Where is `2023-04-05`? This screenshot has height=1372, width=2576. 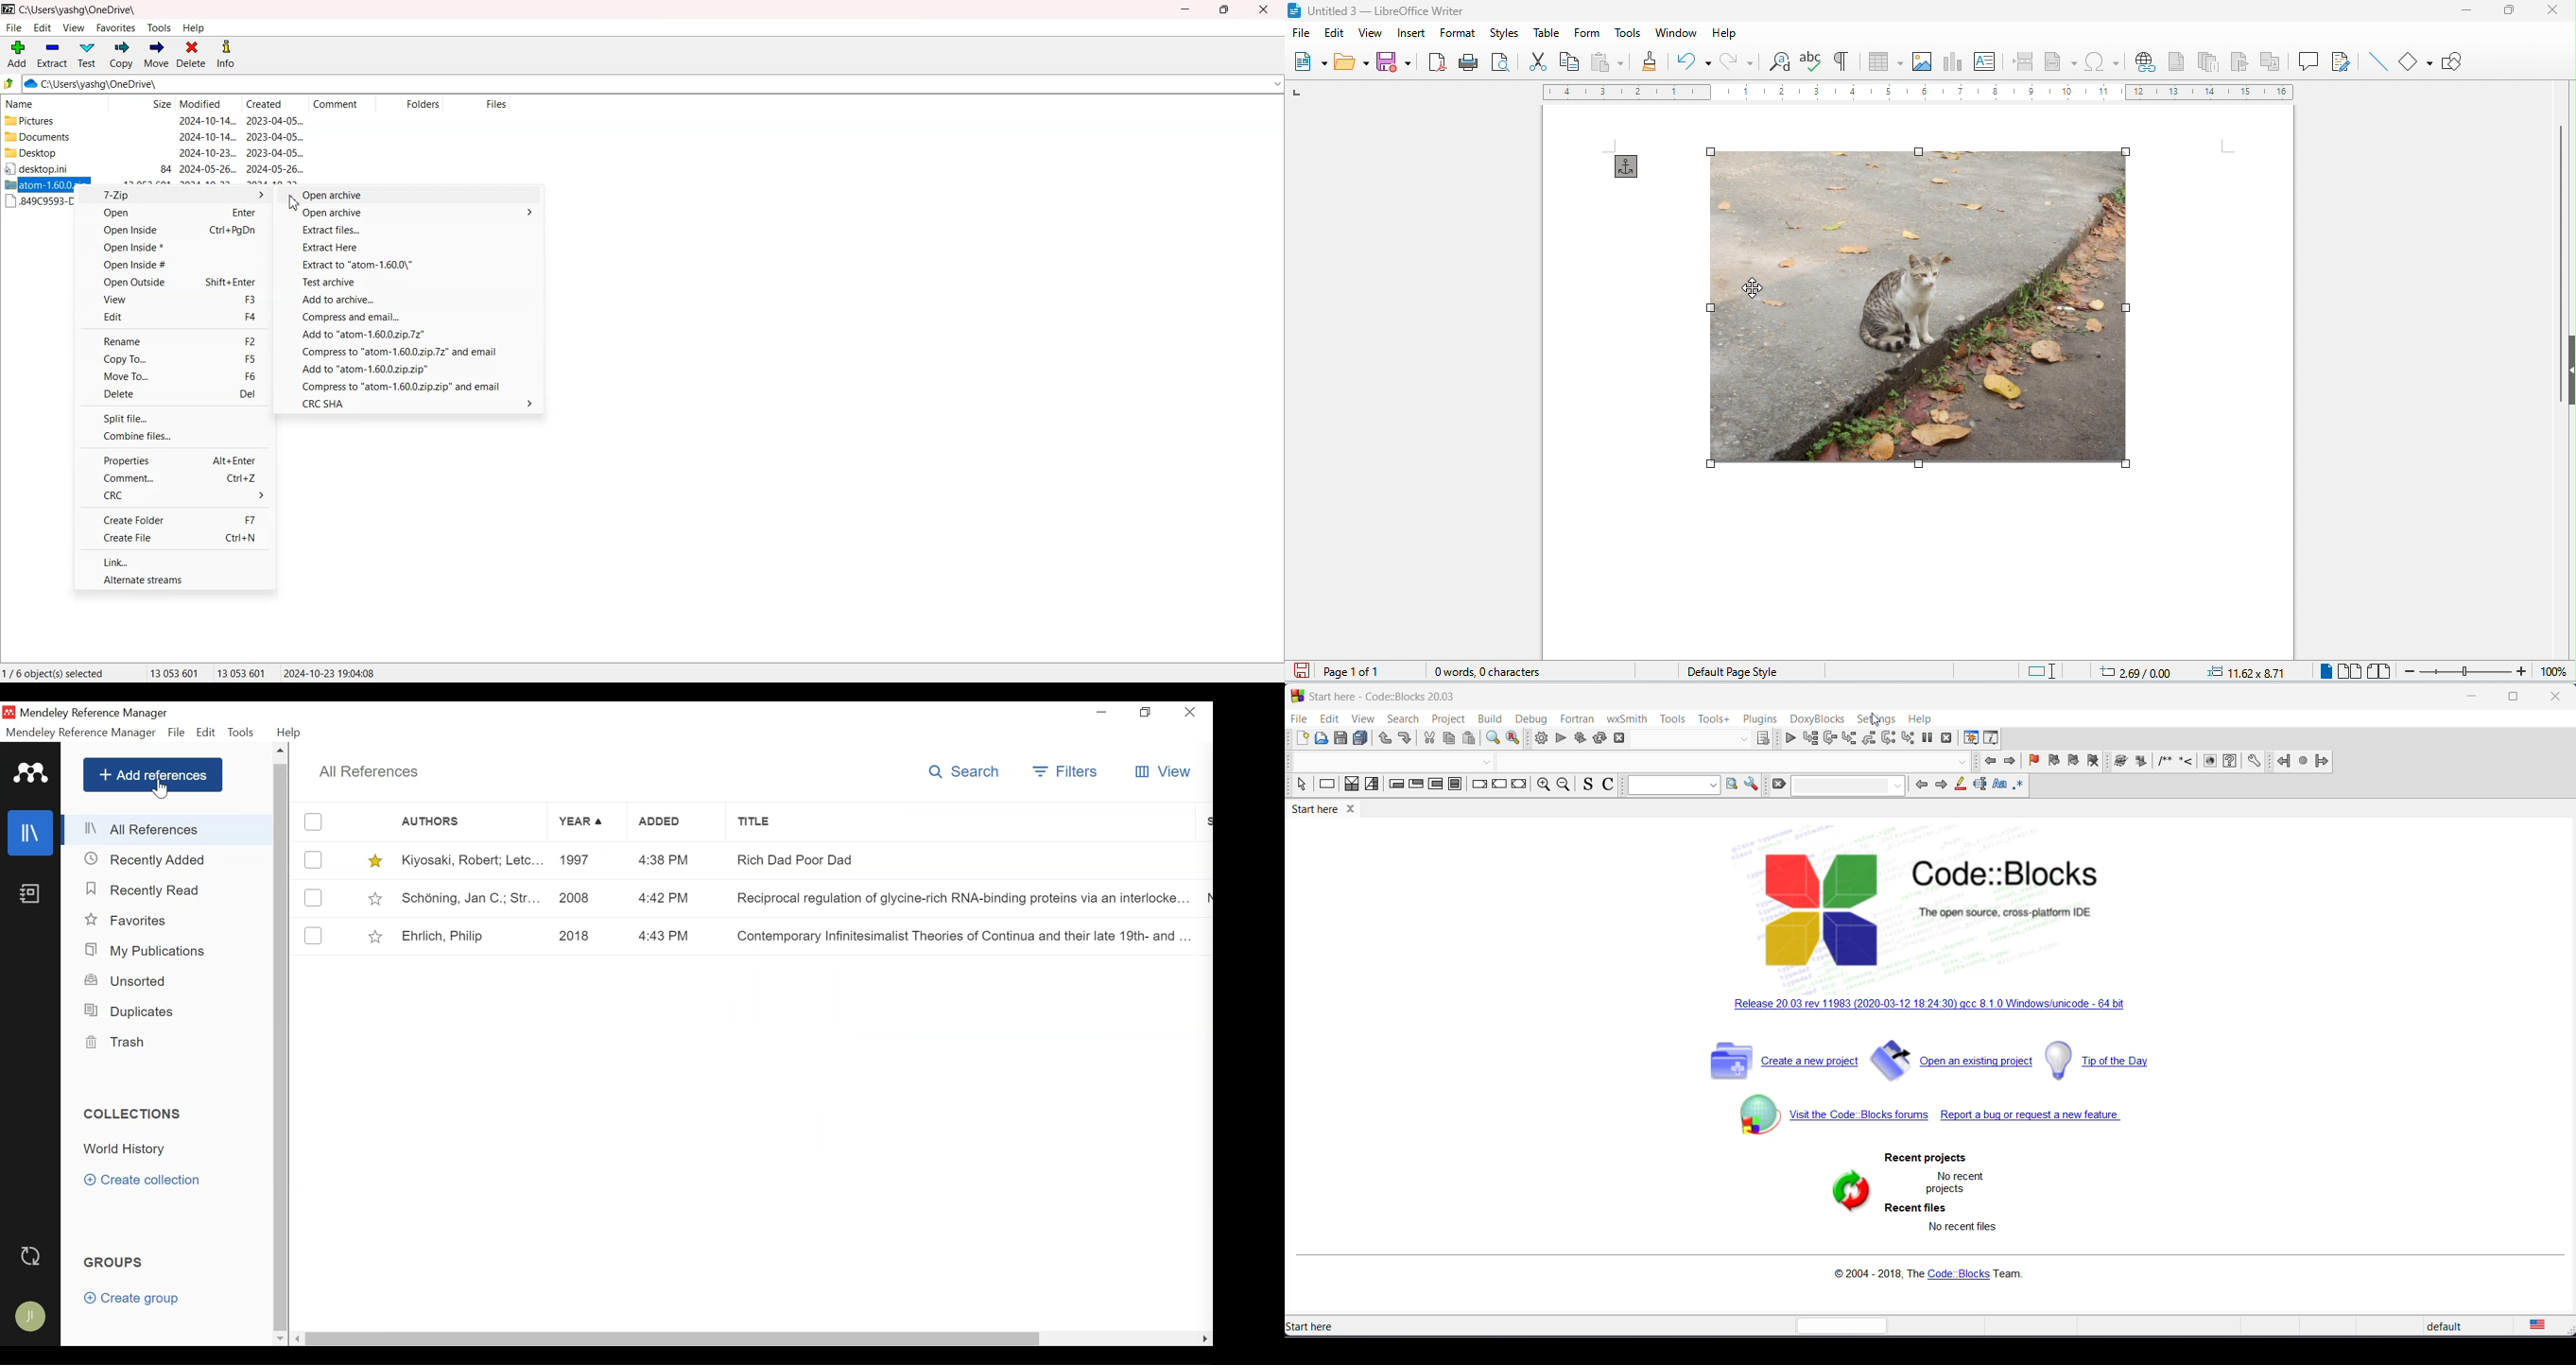 2023-04-05 is located at coordinates (275, 153).